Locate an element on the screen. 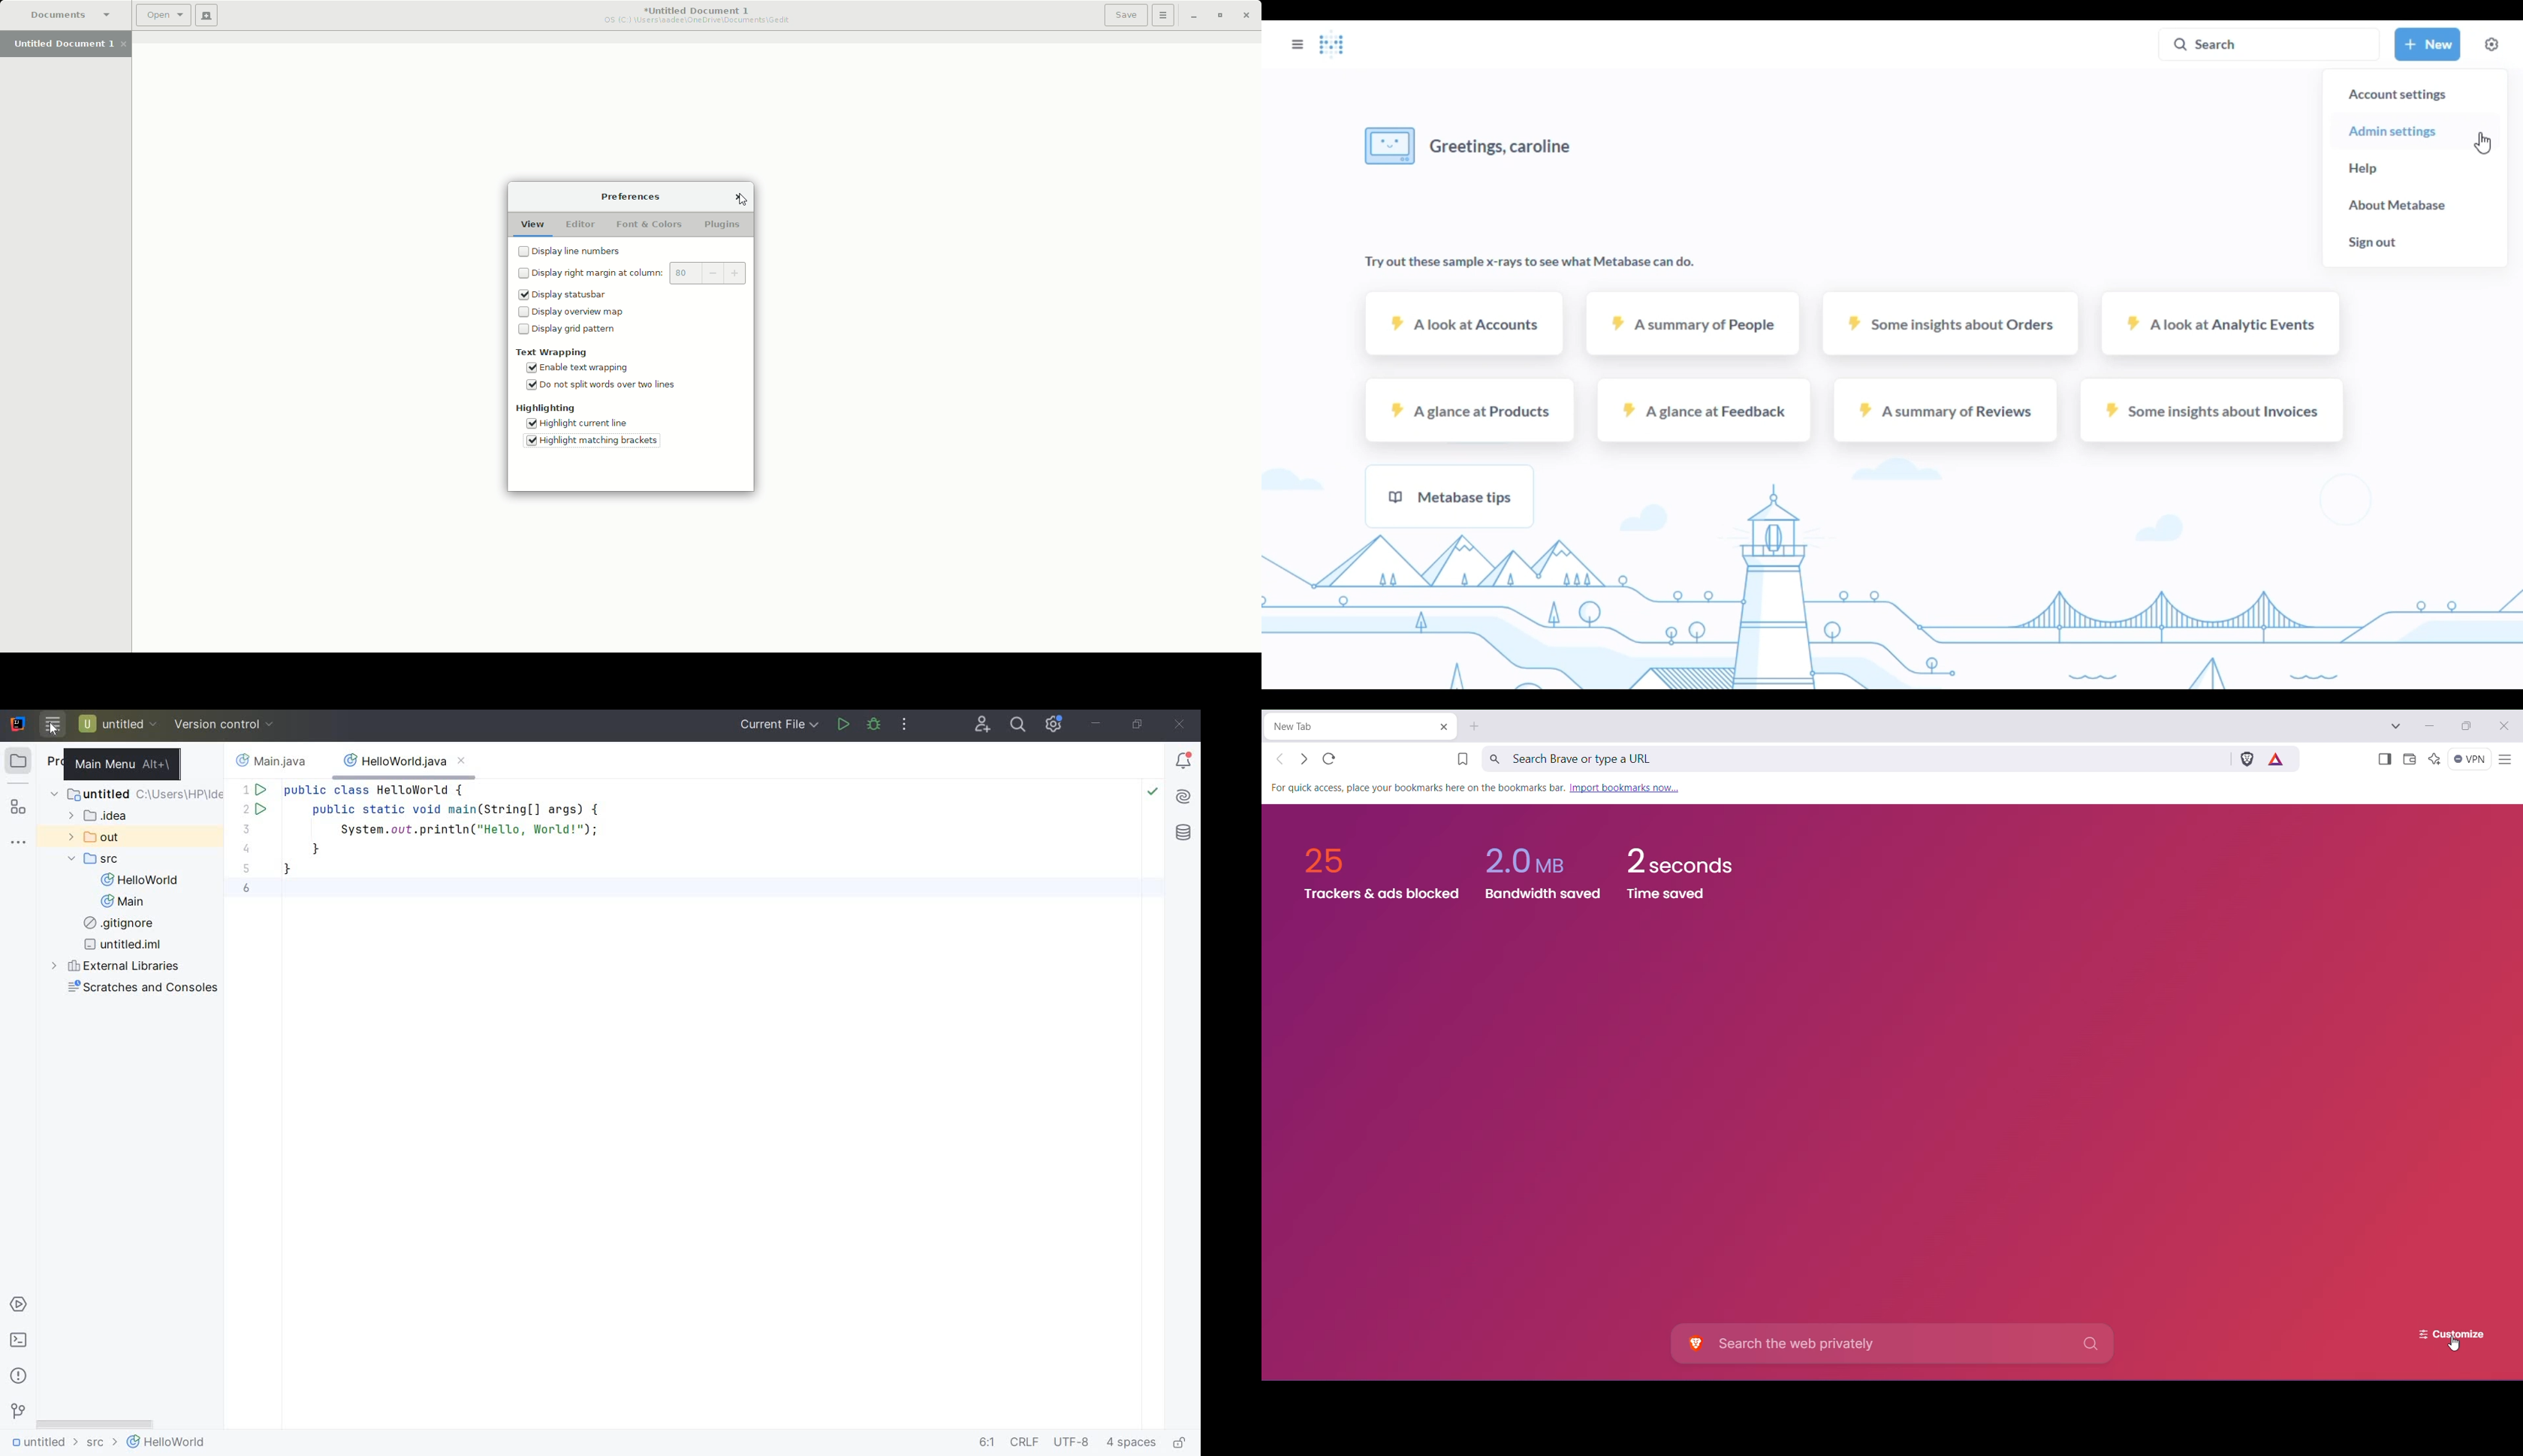 The width and height of the screenshot is (2548, 1456). Brave Wallet is located at coordinates (2409, 760).